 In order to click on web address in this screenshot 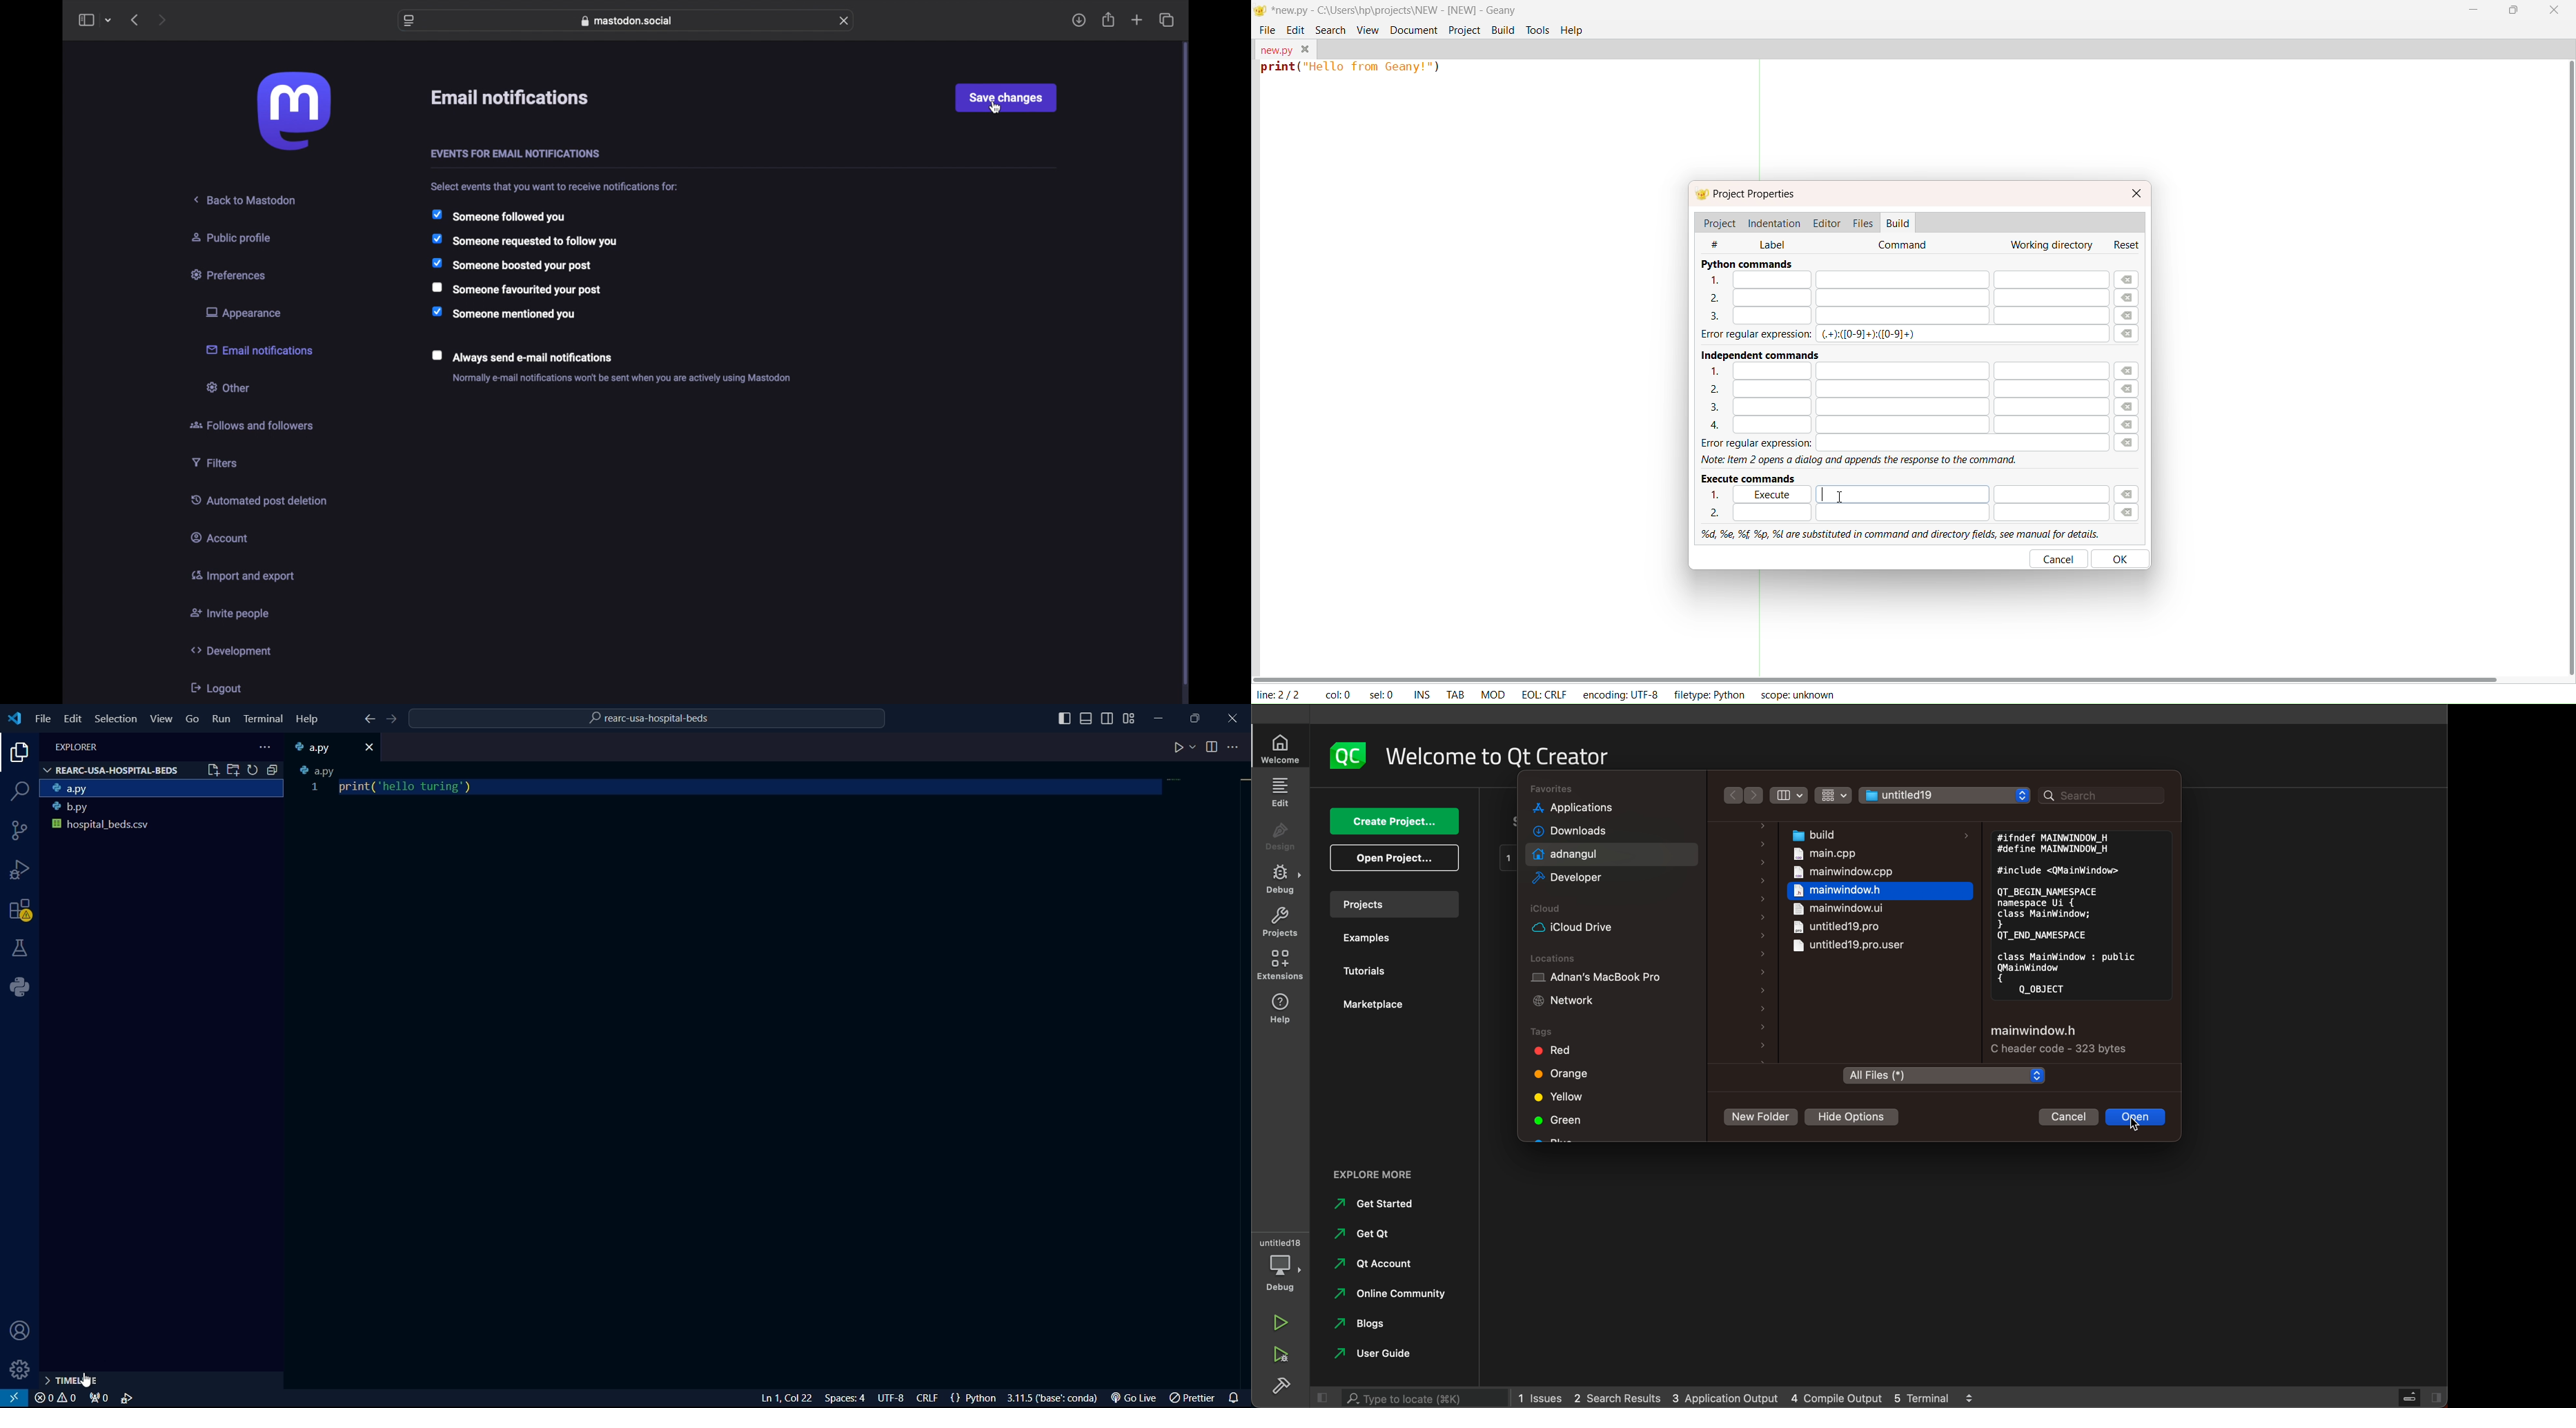, I will do `click(627, 21)`.